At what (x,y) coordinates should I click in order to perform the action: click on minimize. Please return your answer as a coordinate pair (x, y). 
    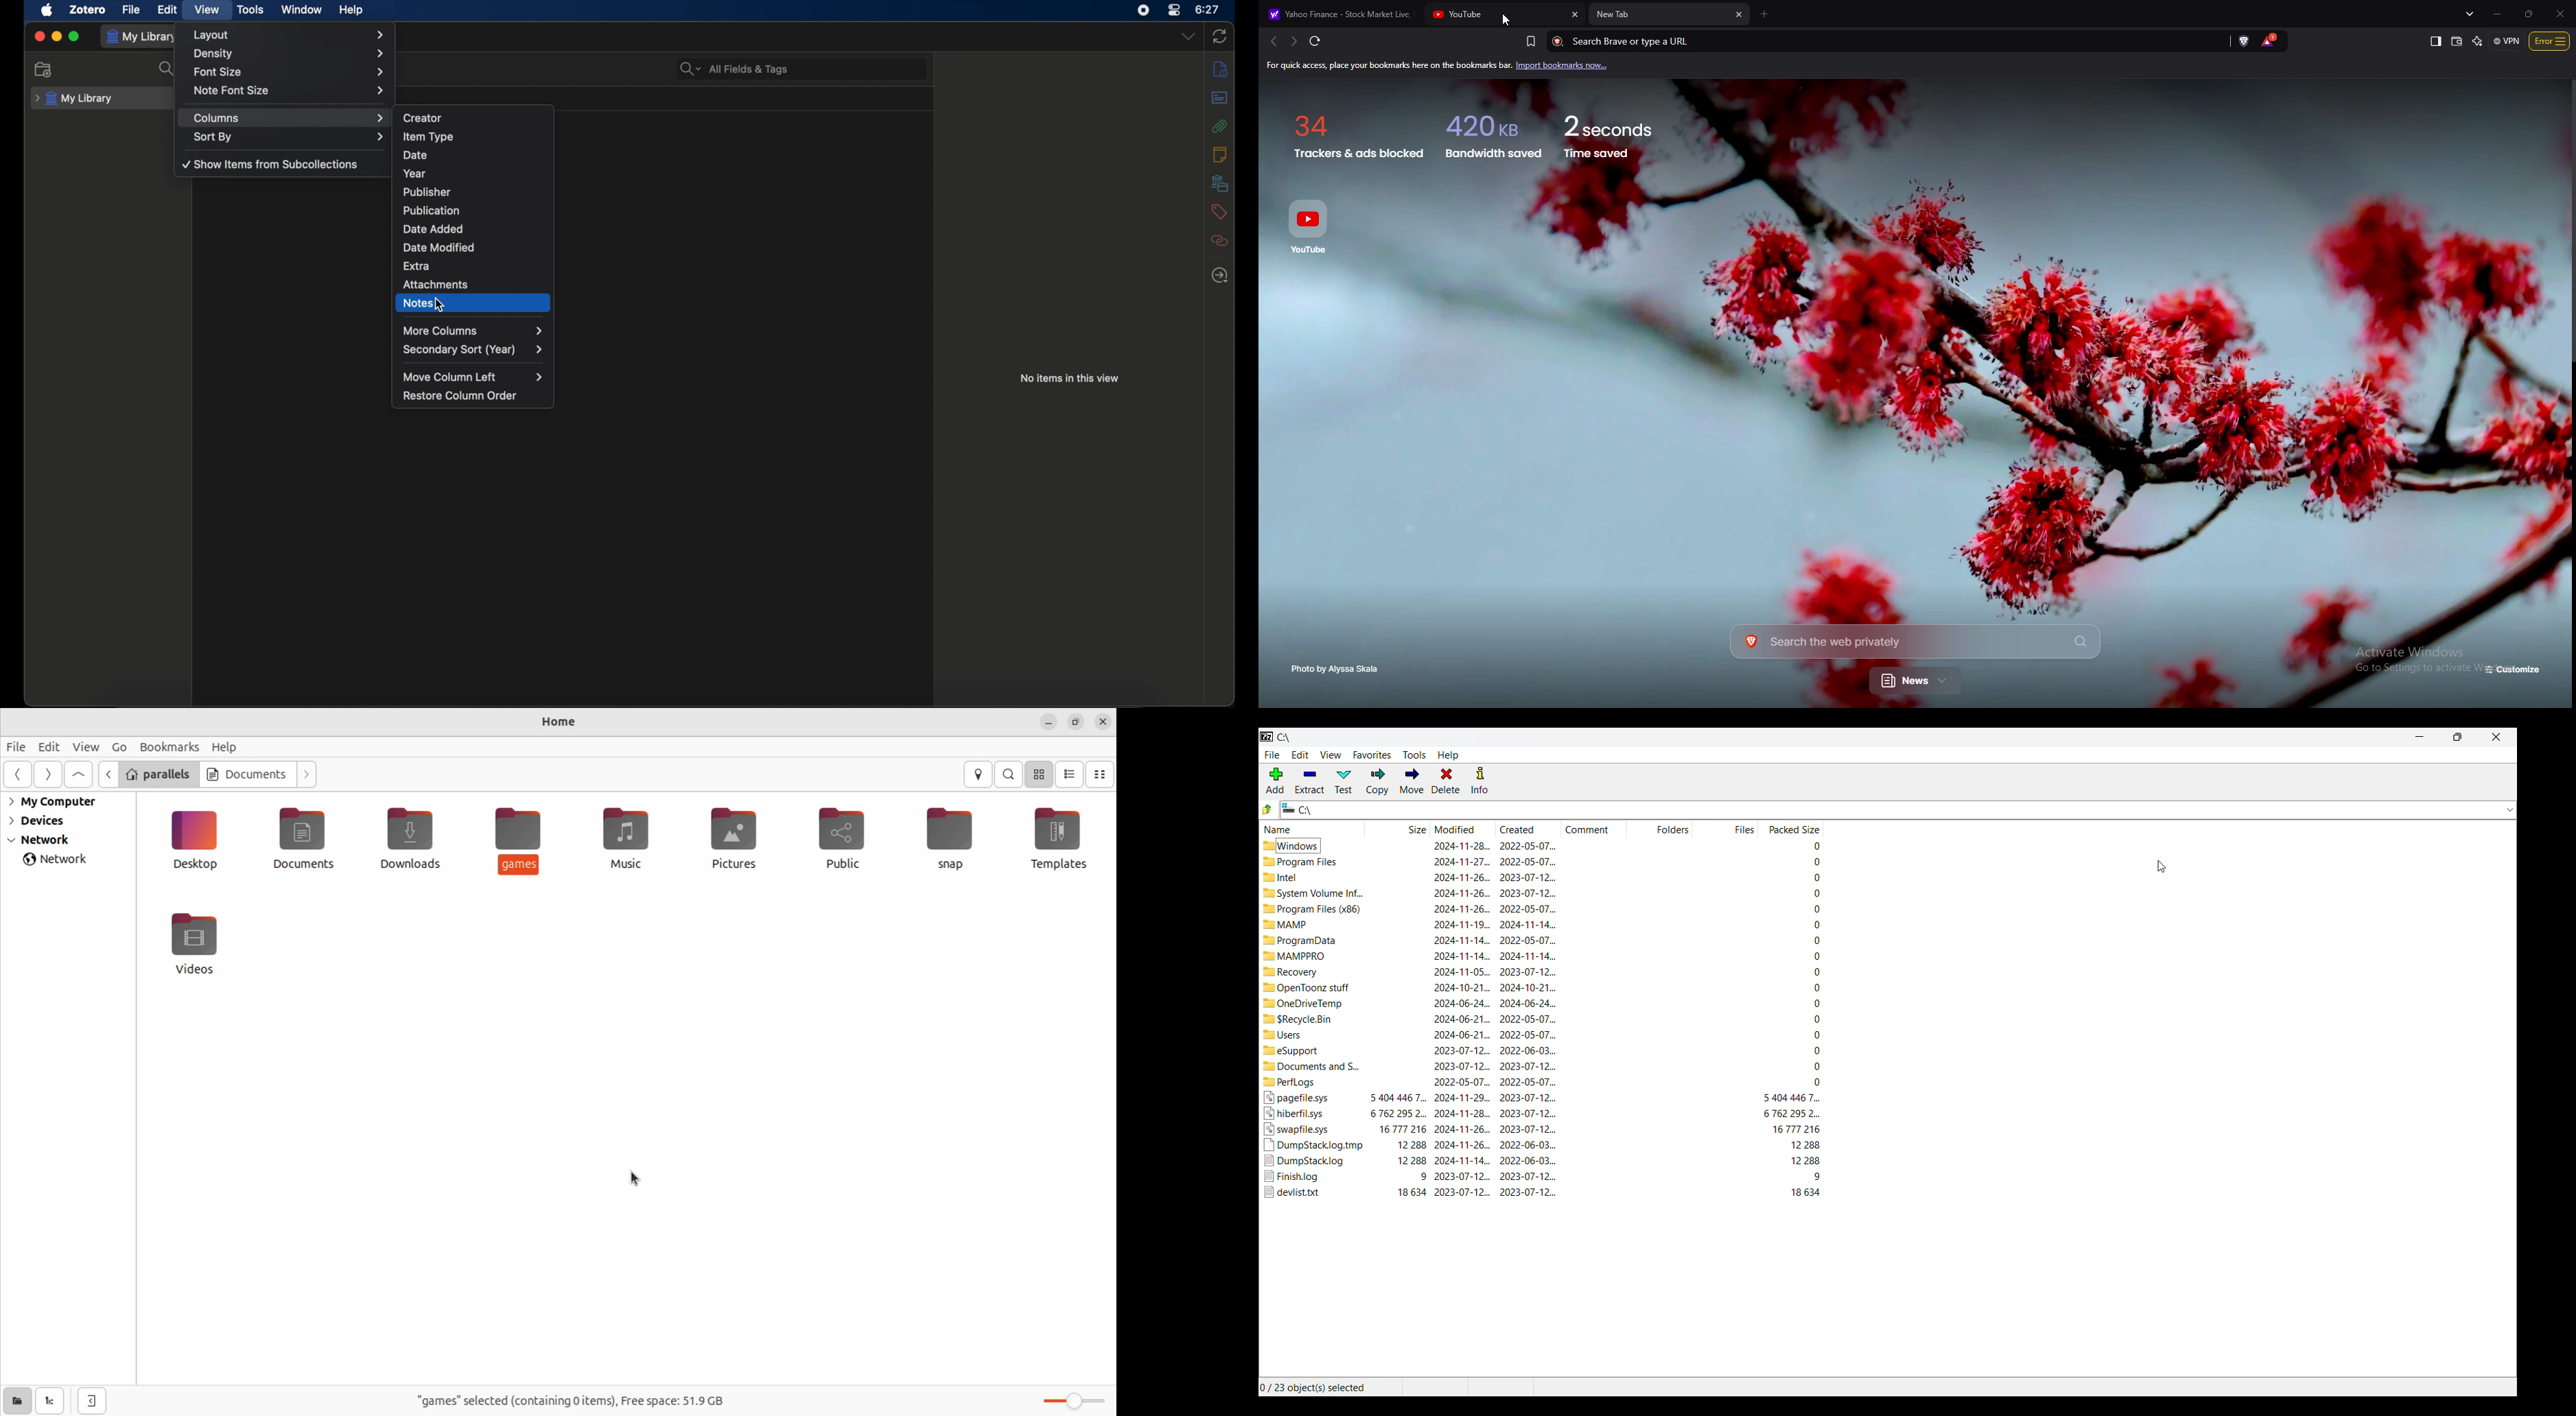
    Looking at the image, I should click on (58, 37).